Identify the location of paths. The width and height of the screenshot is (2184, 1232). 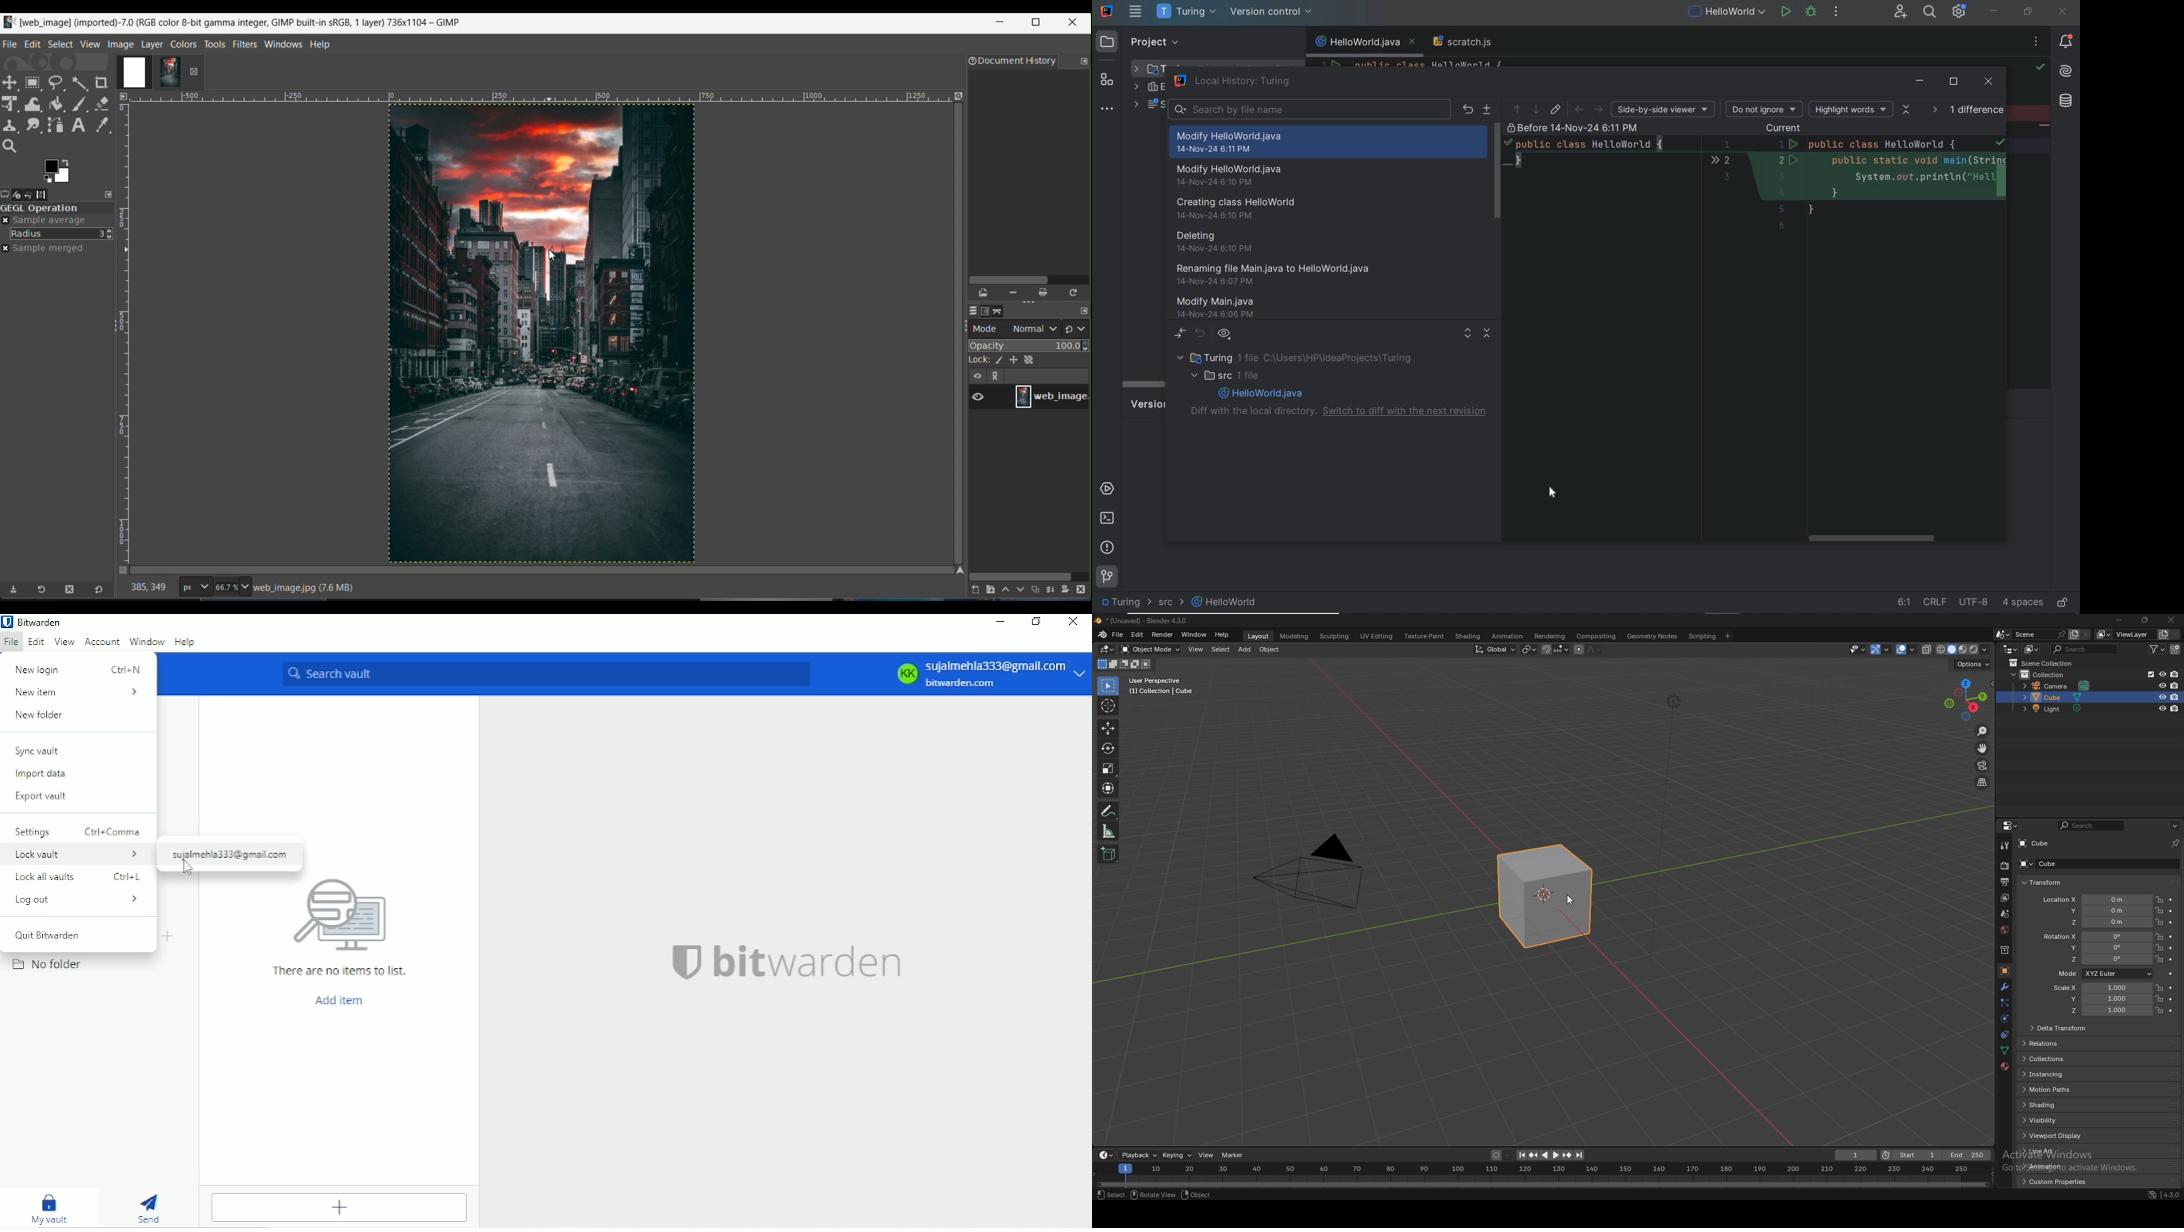
(1002, 310).